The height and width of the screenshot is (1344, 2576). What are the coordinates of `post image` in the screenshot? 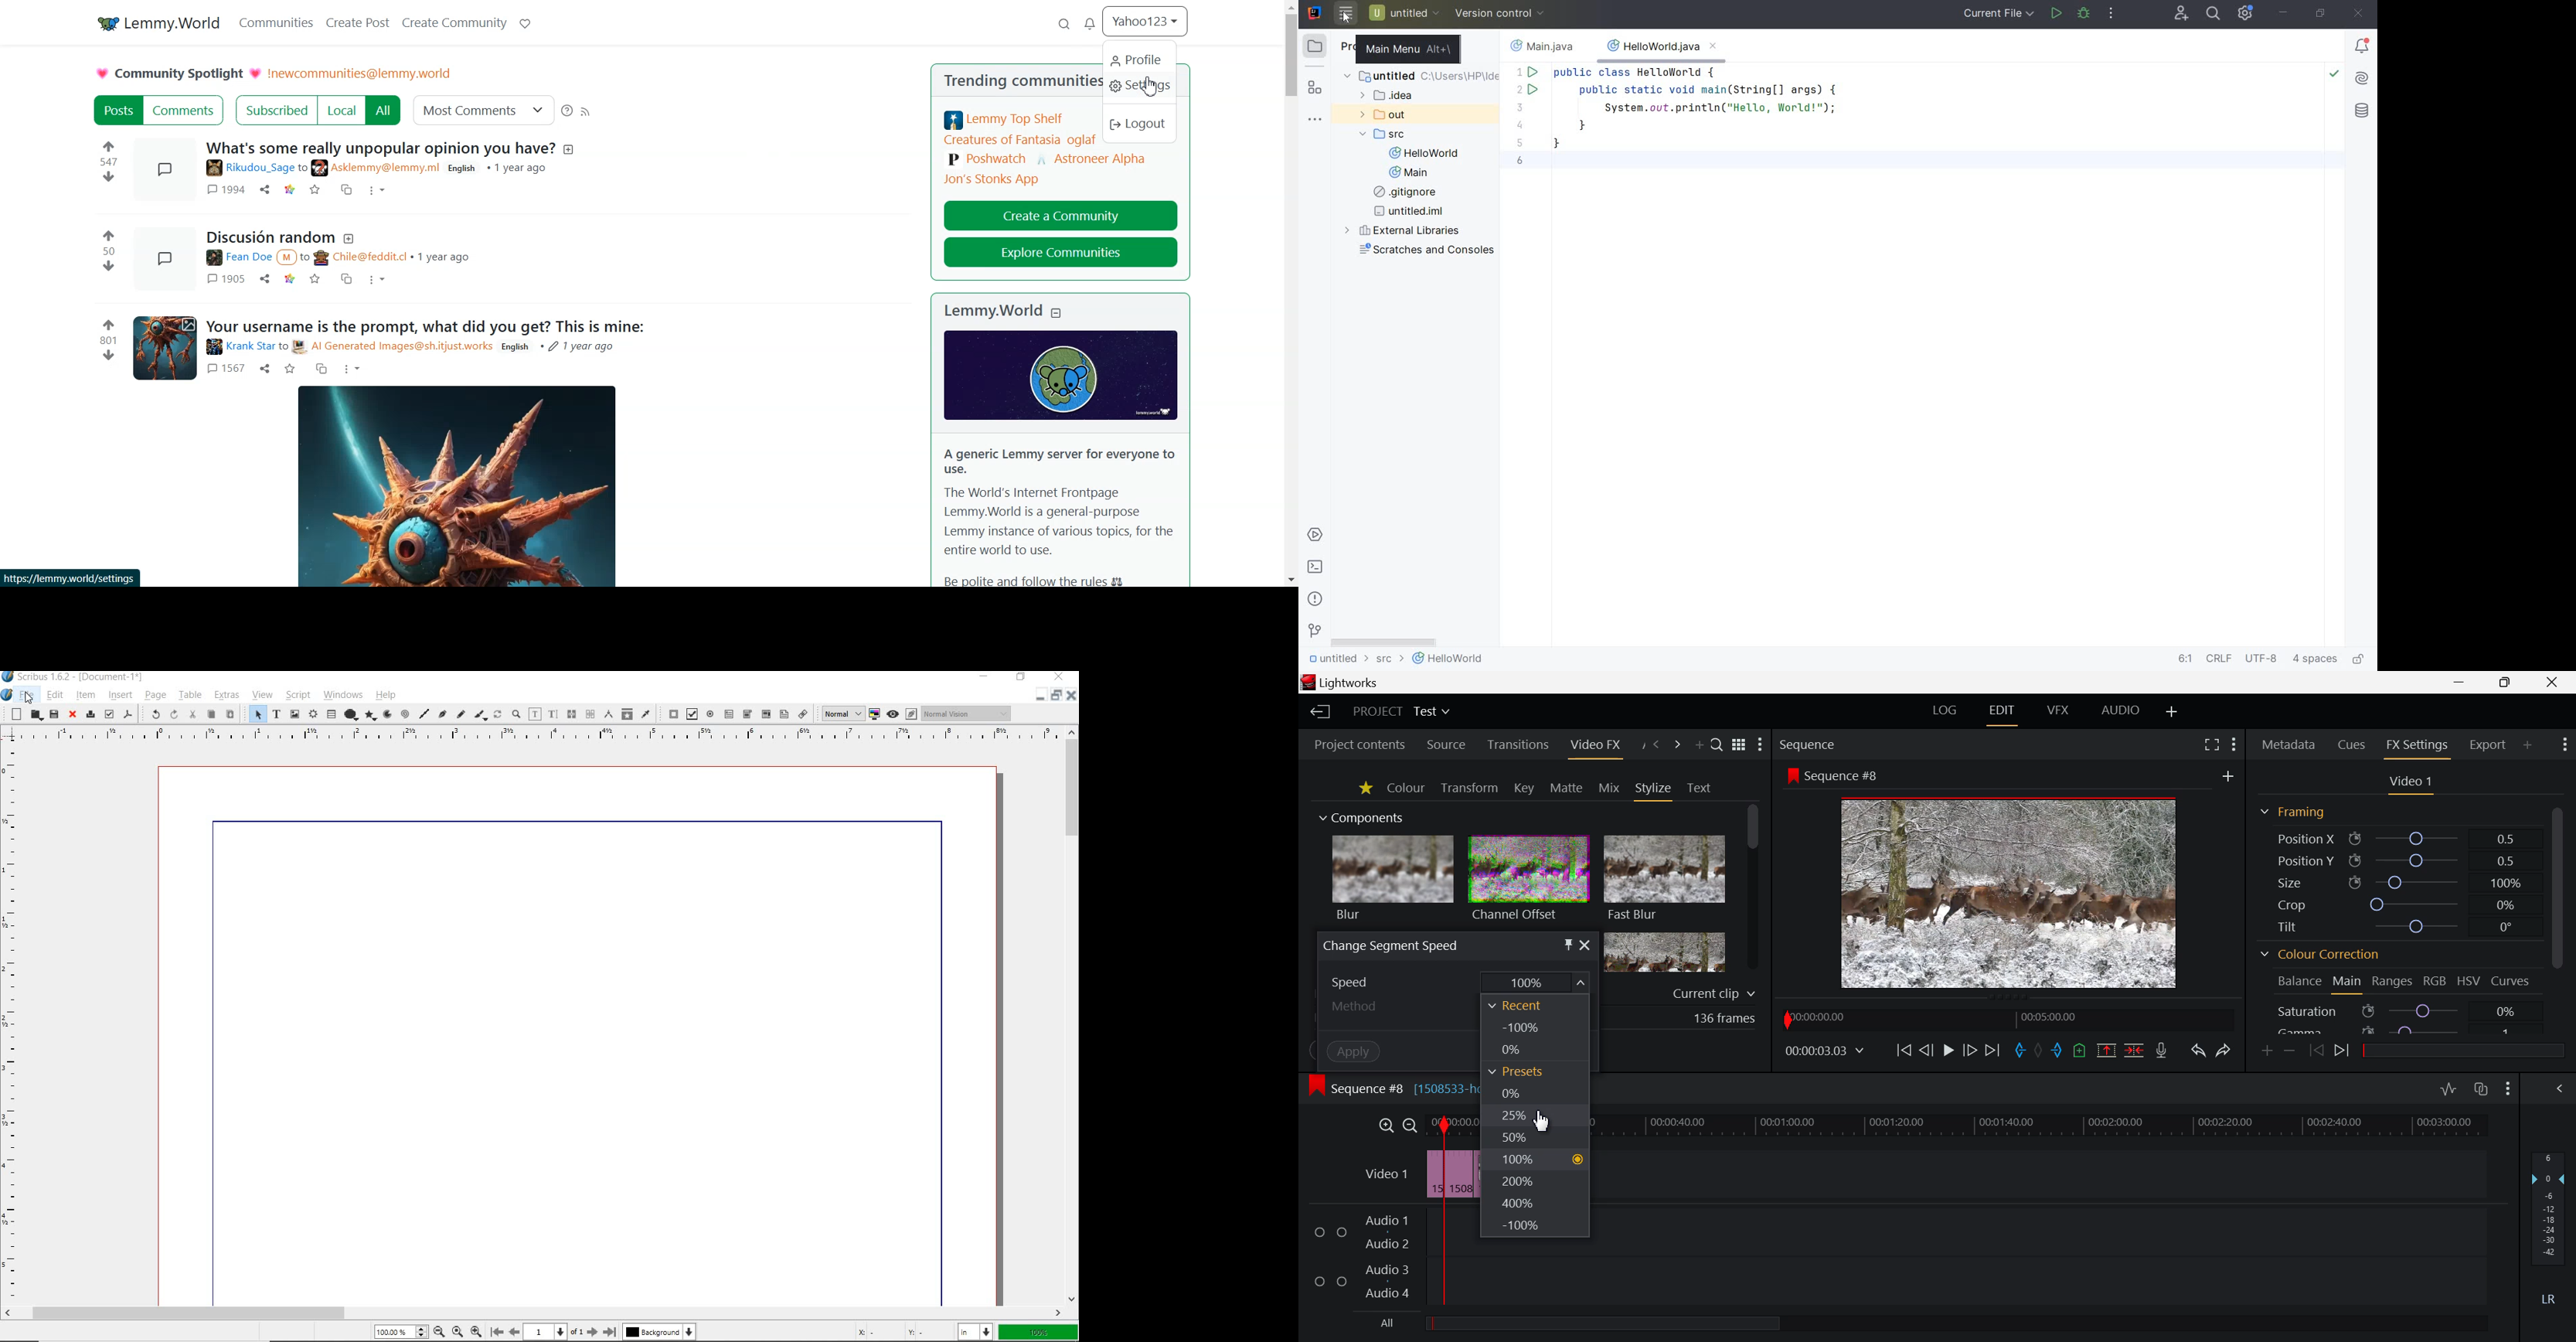 It's located at (455, 484).